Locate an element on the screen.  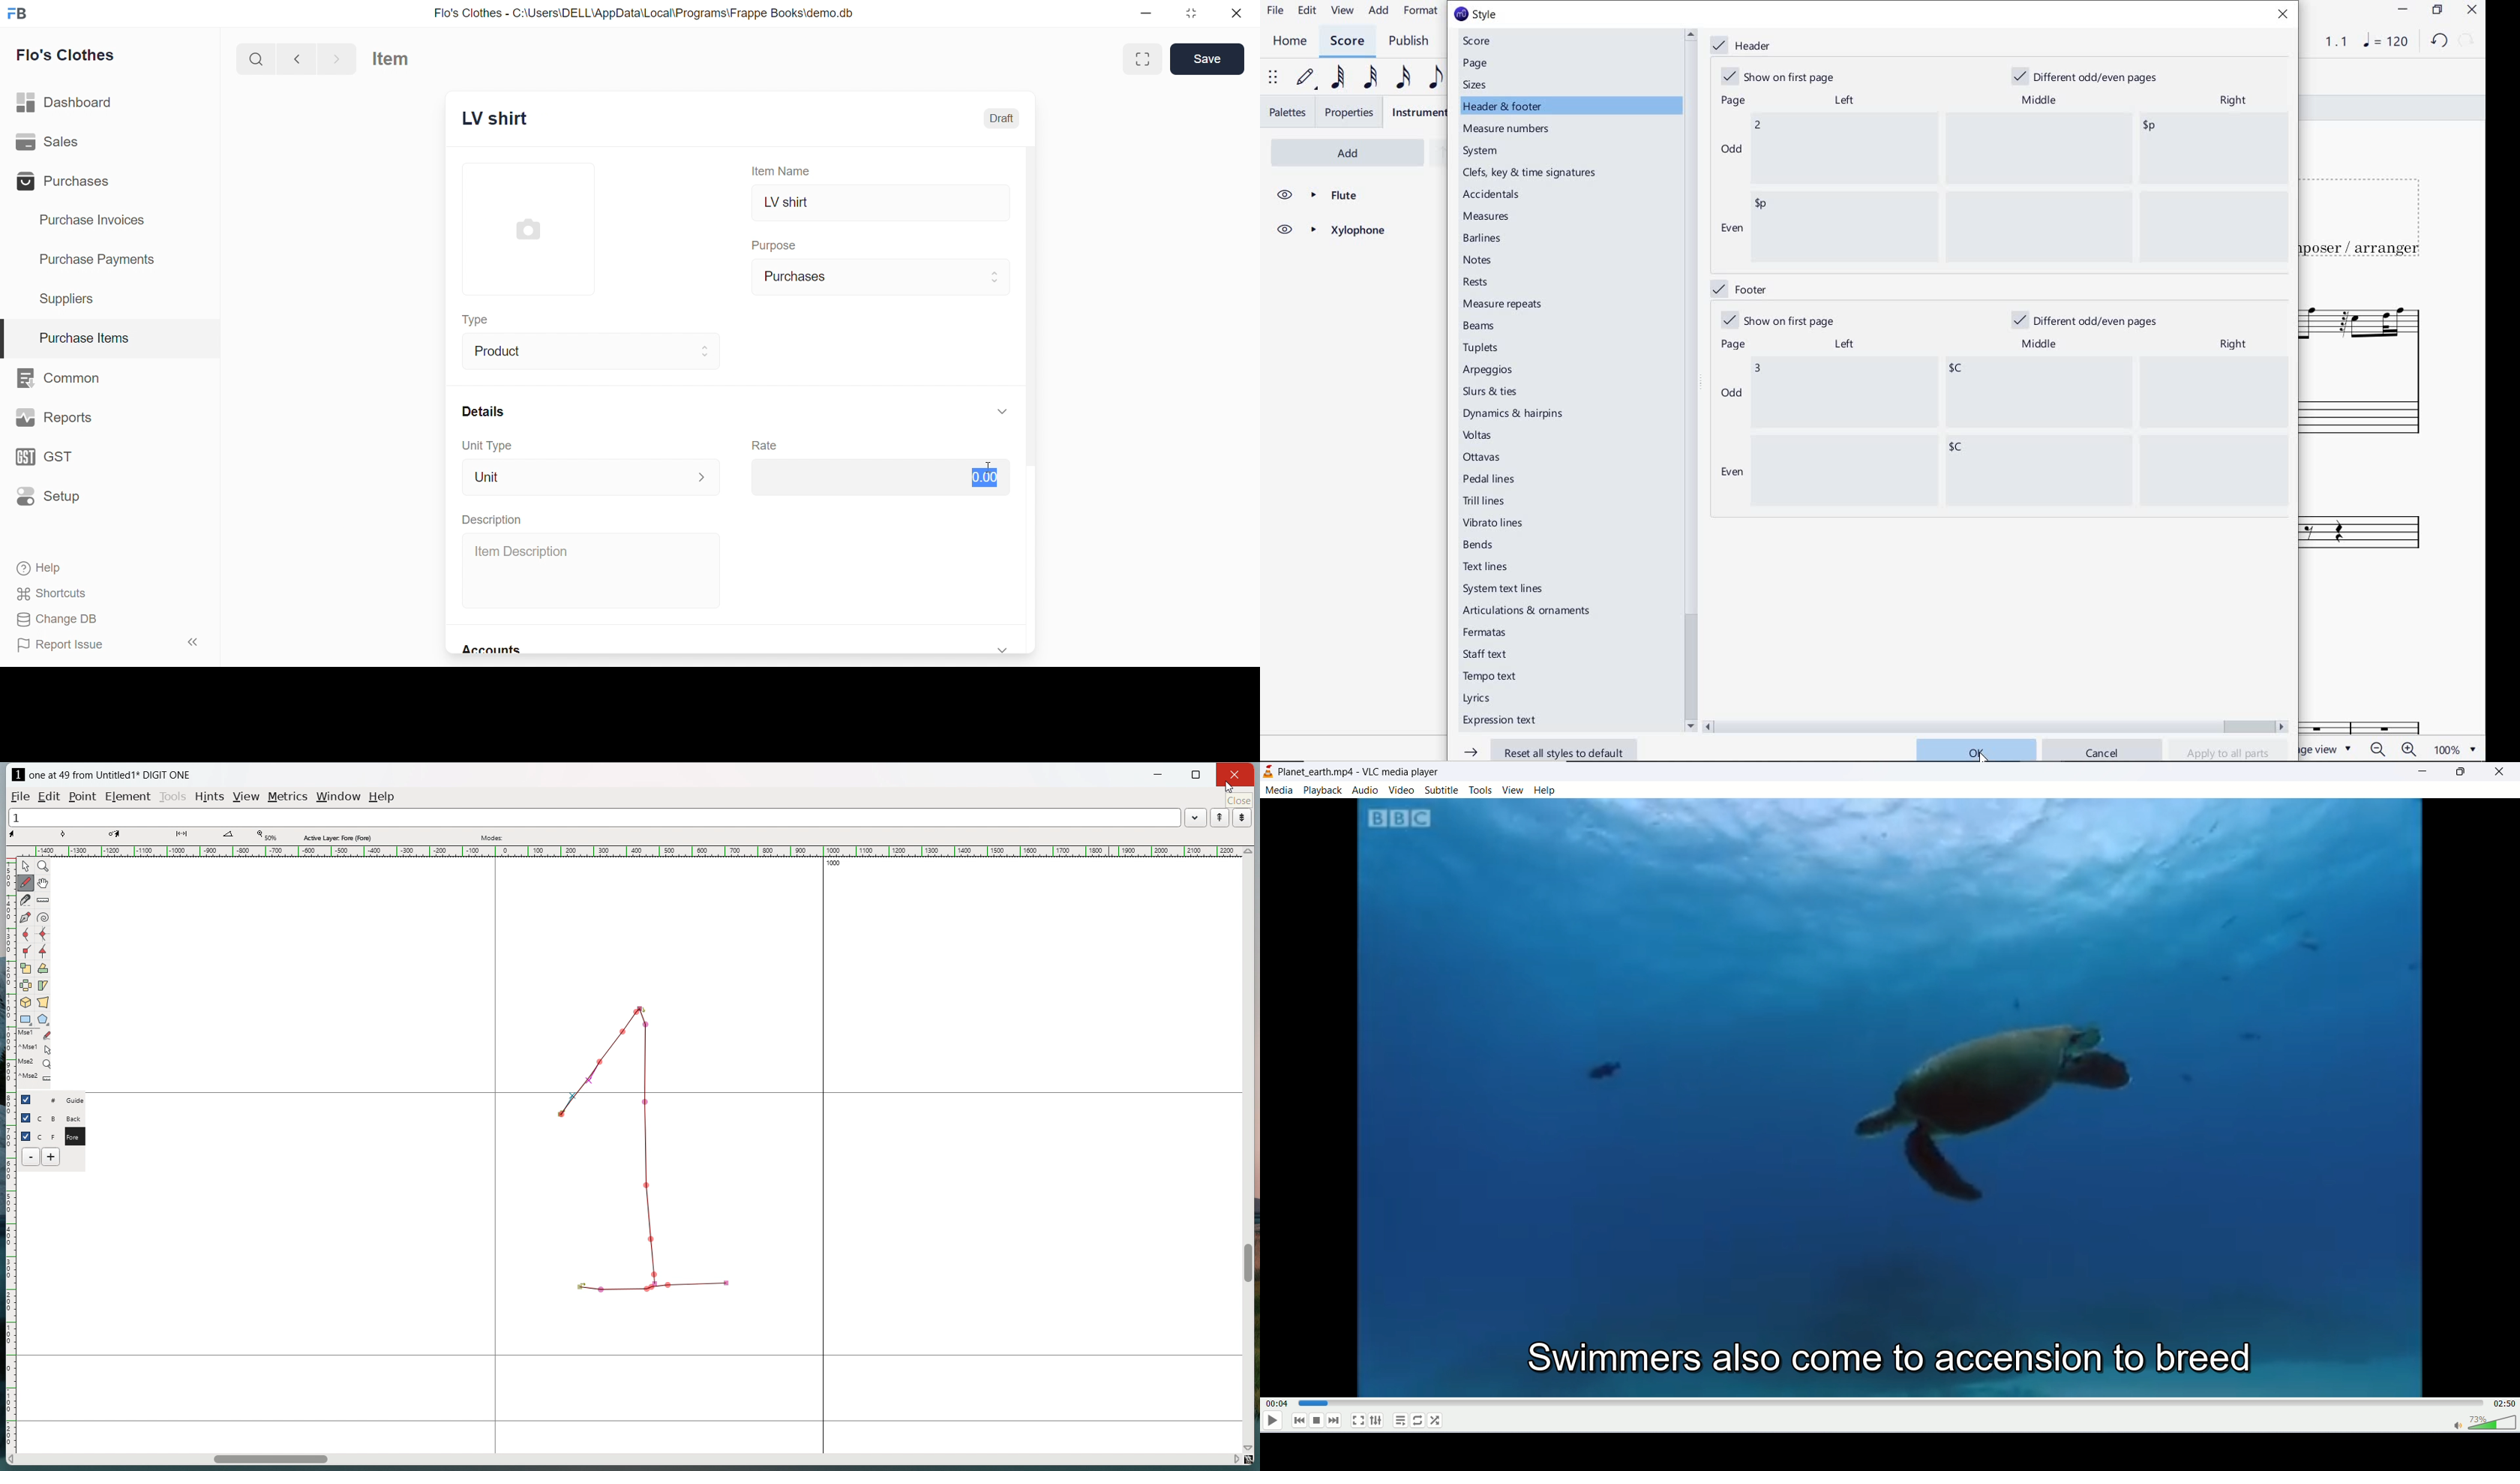
close is located at coordinates (1232, 13).